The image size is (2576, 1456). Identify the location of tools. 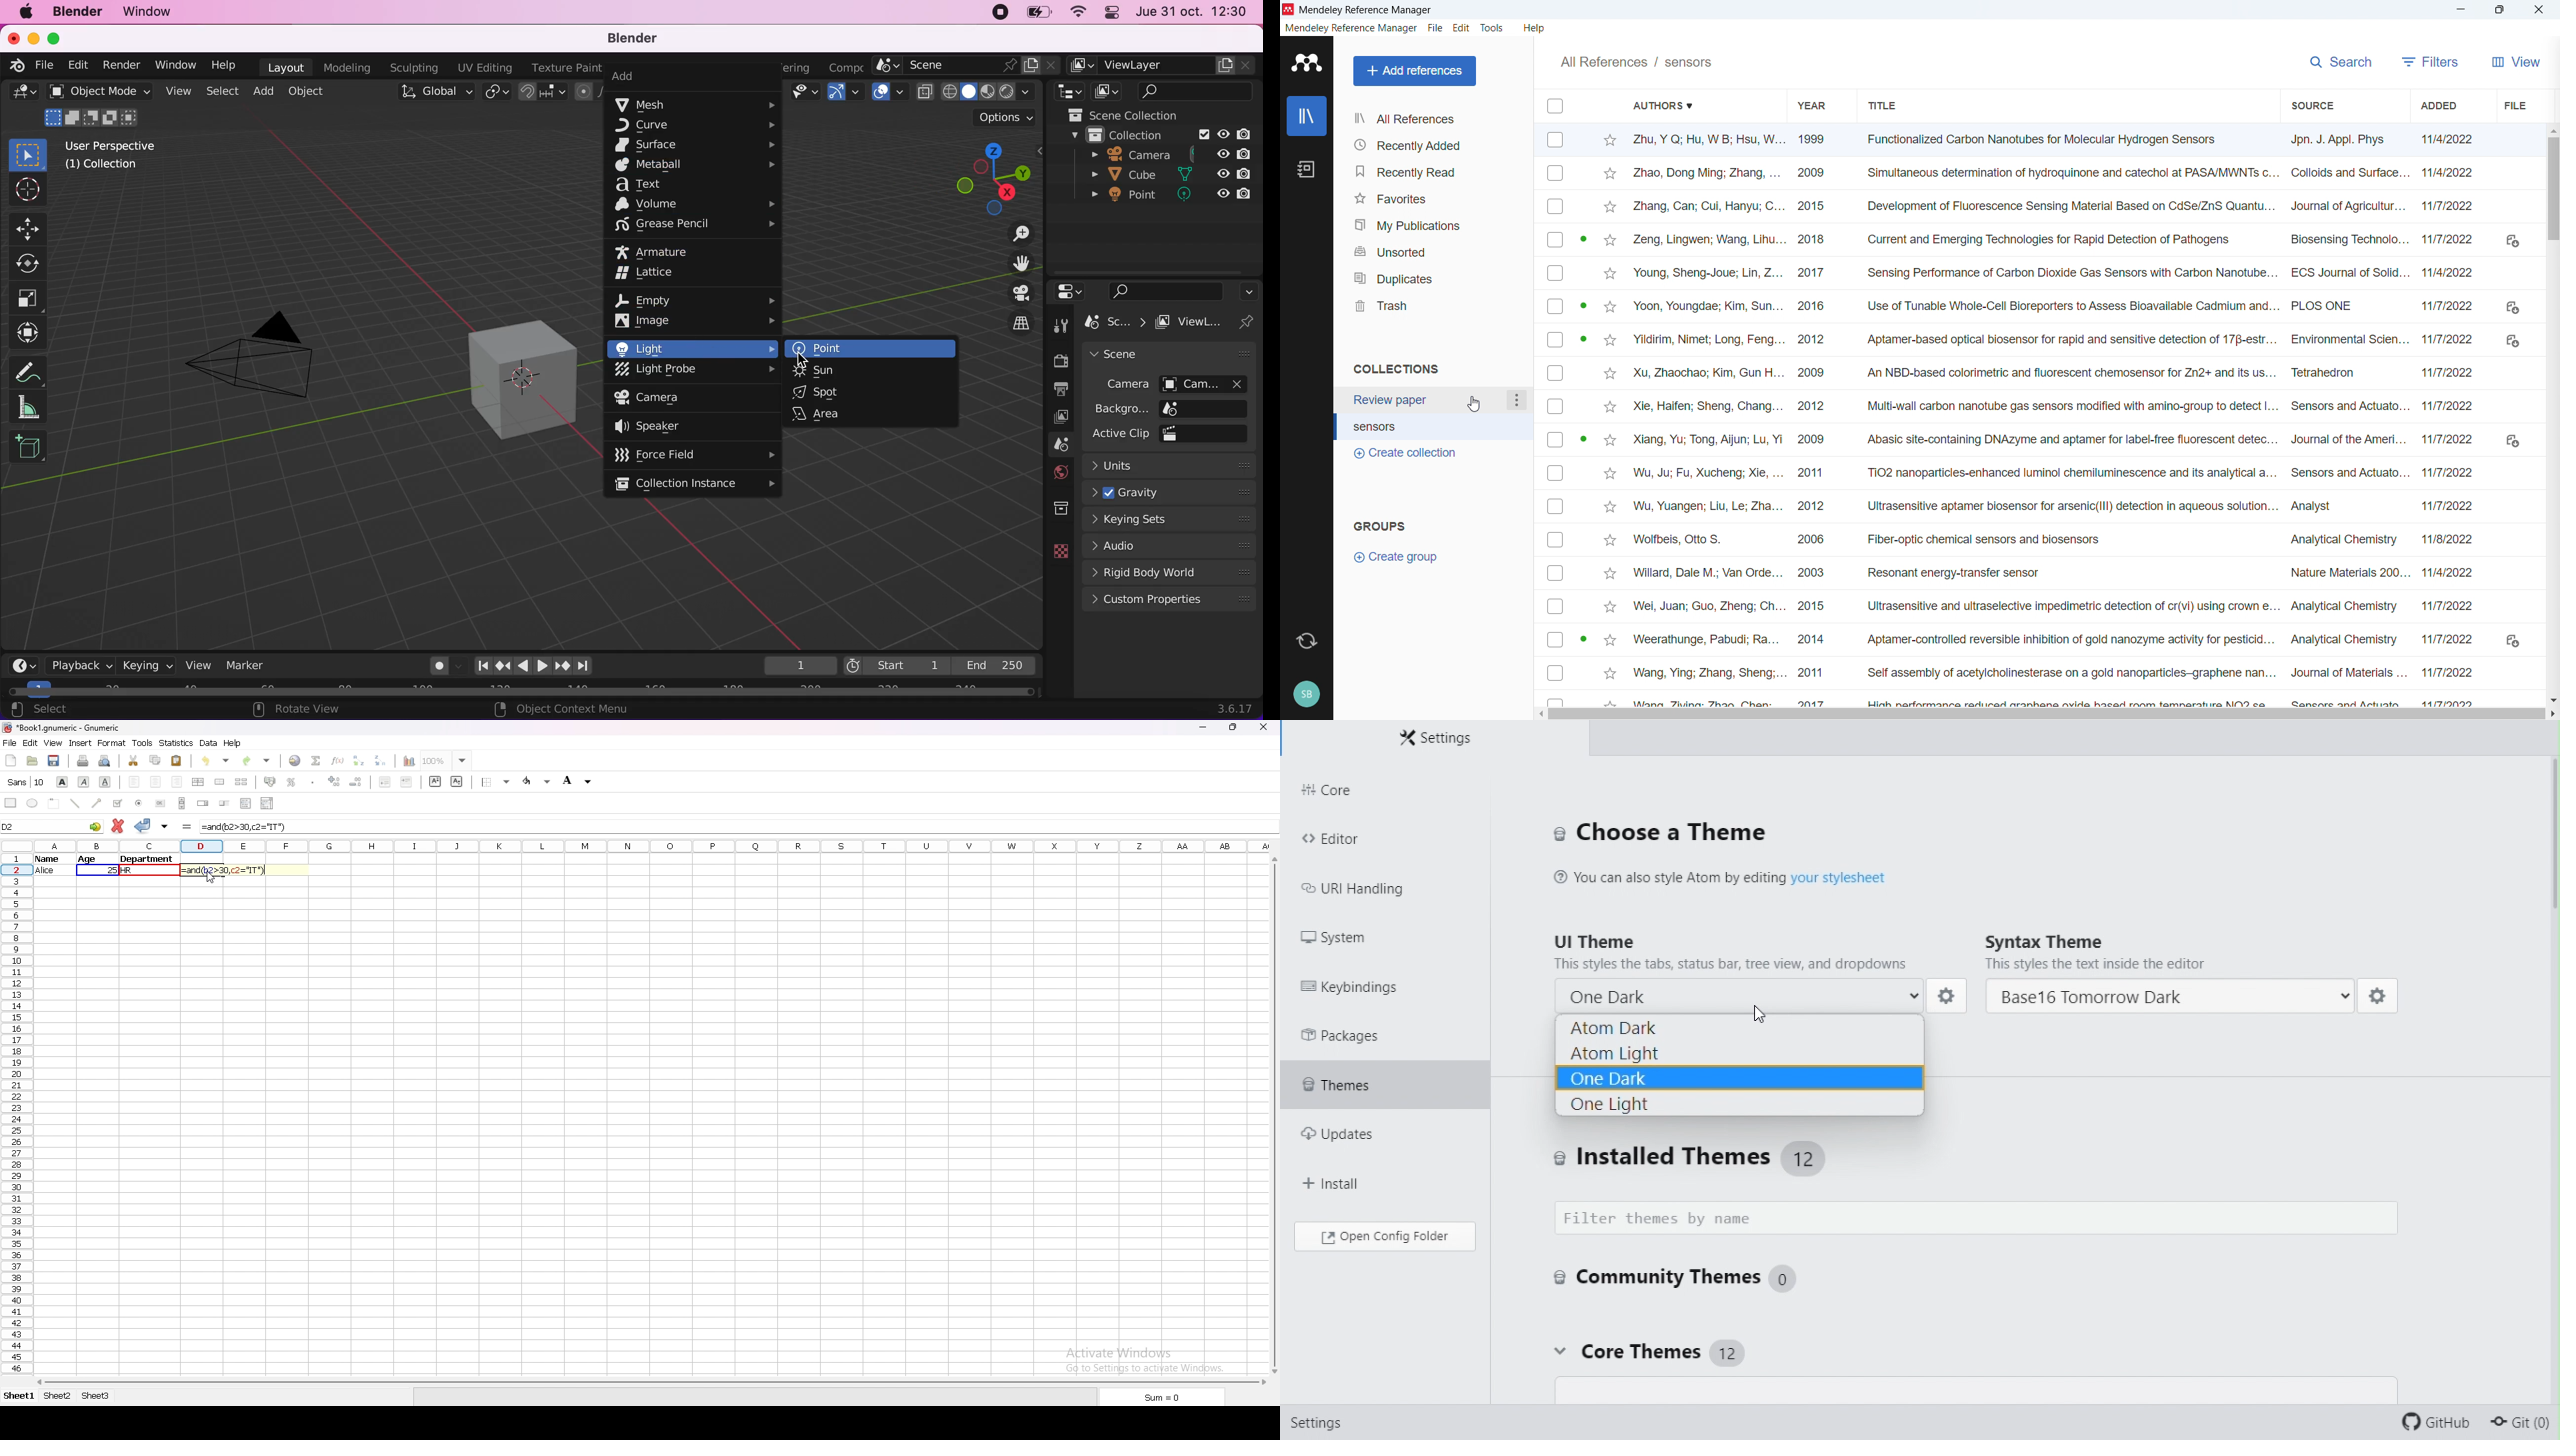
(143, 743).